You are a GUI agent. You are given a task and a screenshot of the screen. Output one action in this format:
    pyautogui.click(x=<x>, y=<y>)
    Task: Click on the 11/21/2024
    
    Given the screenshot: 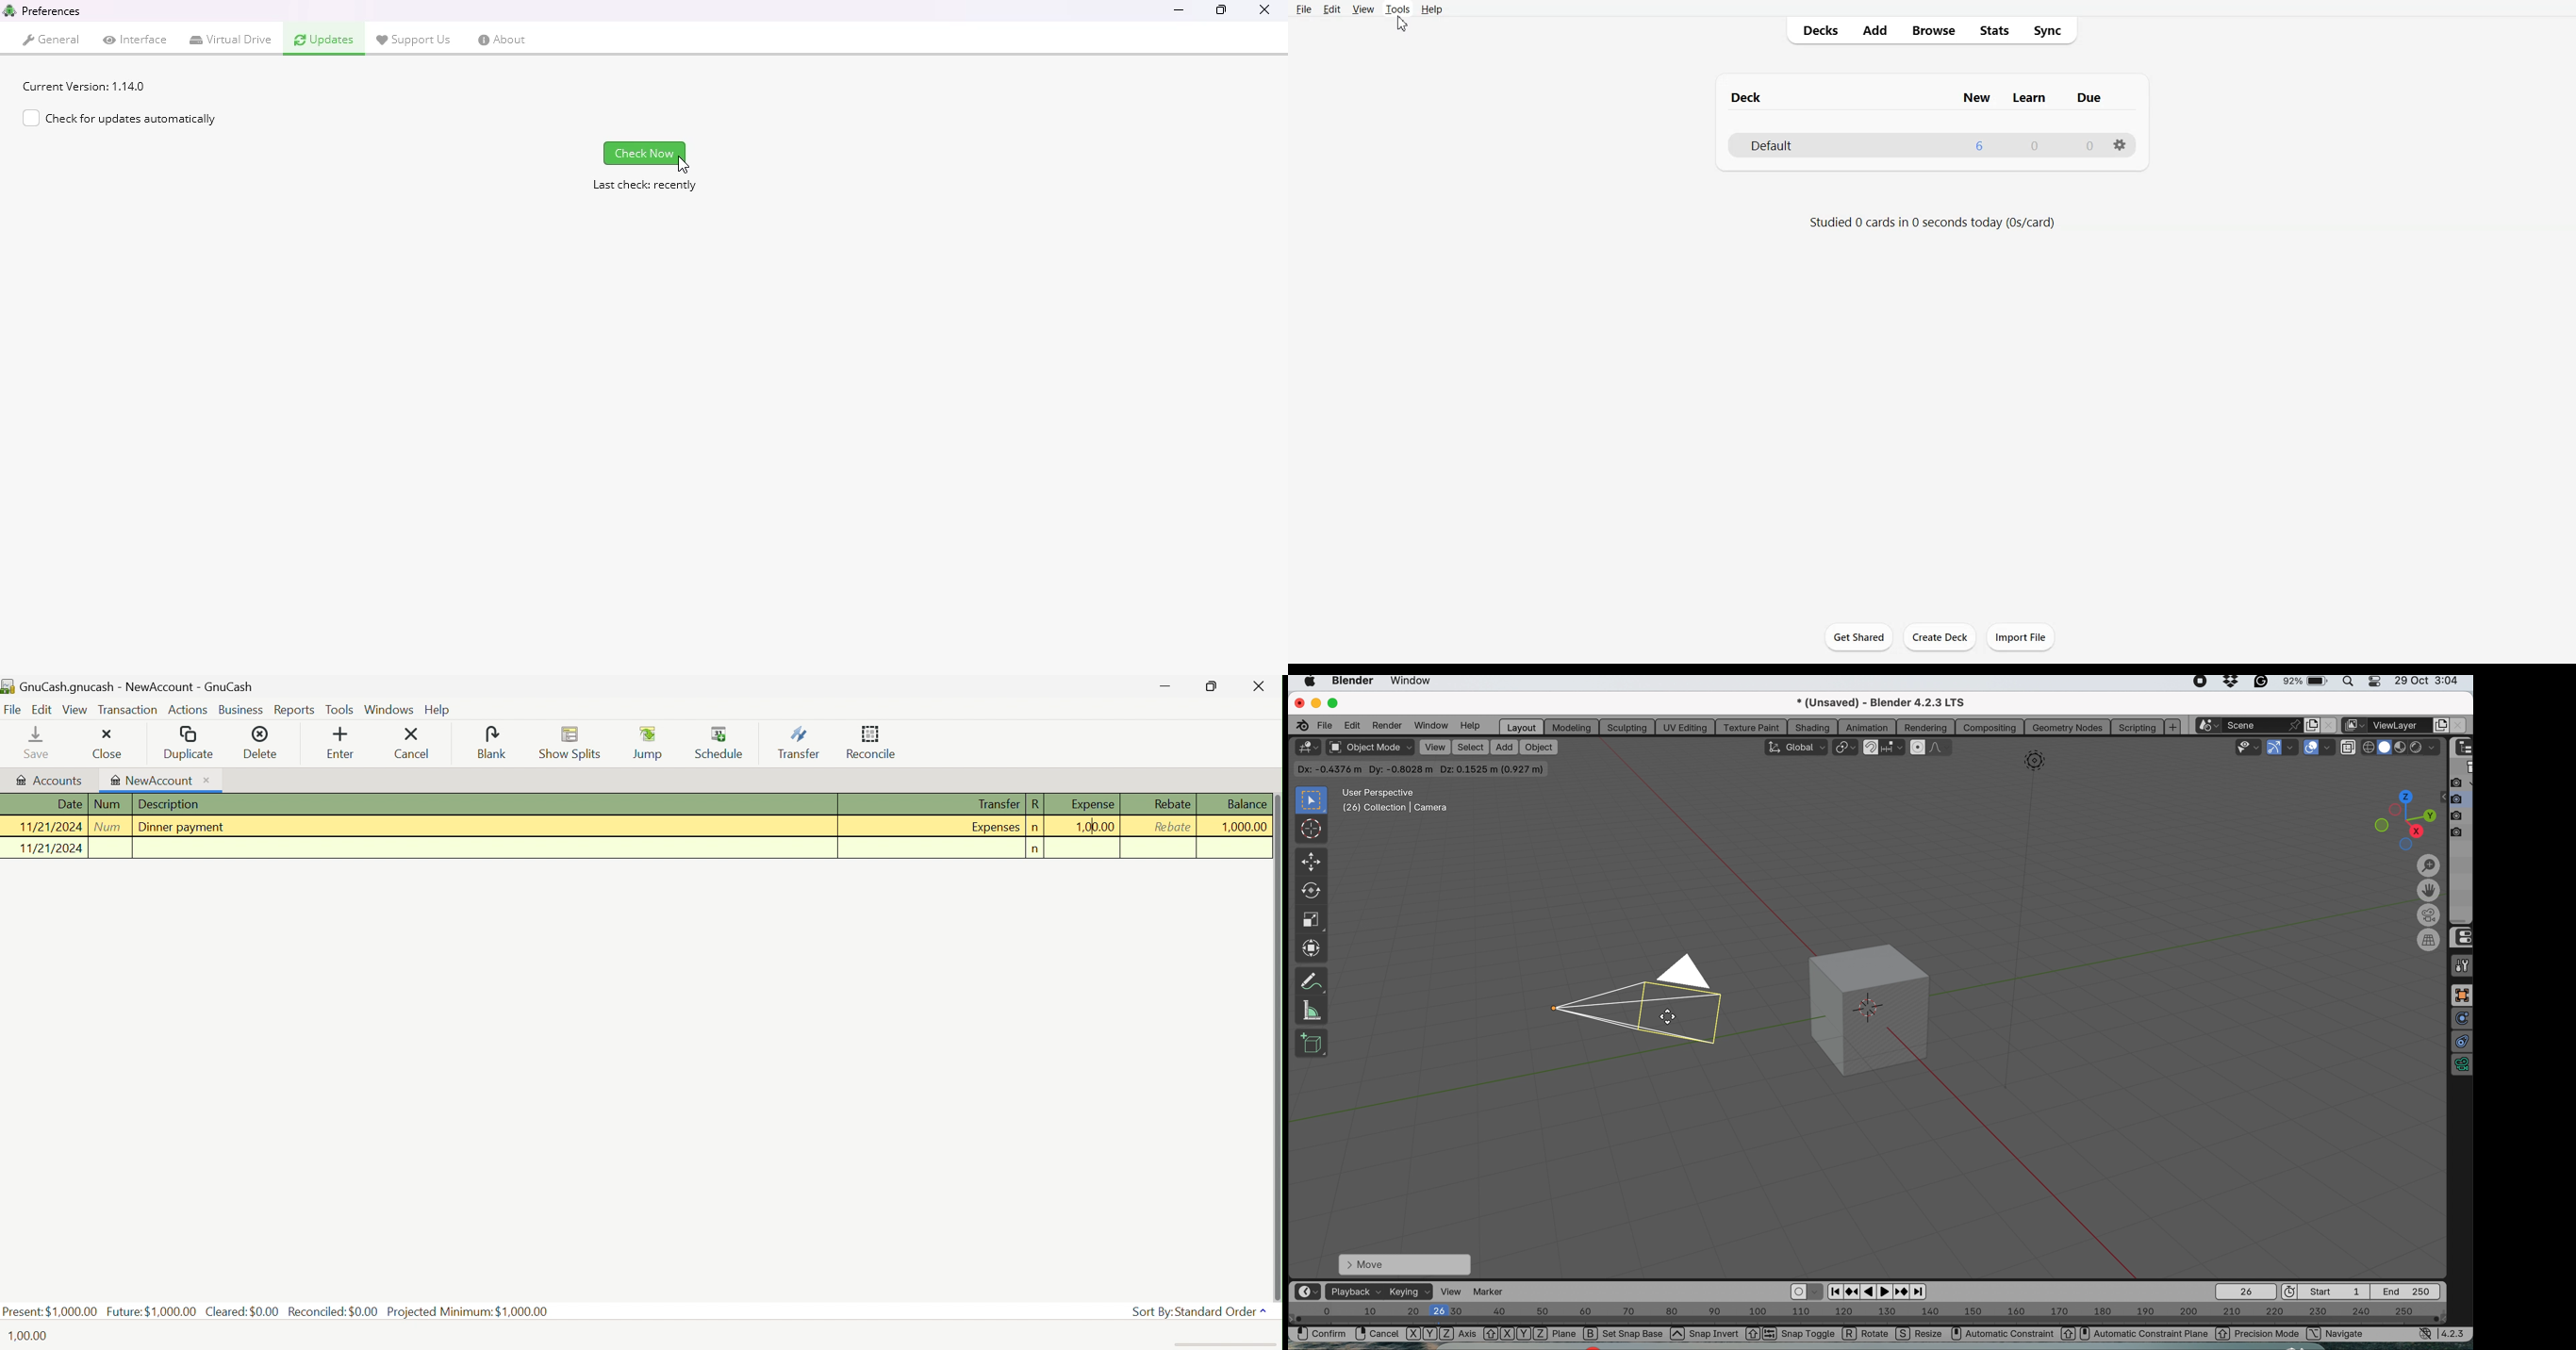 What is the action you would take?
    pyautogui.click(x=42, y=848)
    